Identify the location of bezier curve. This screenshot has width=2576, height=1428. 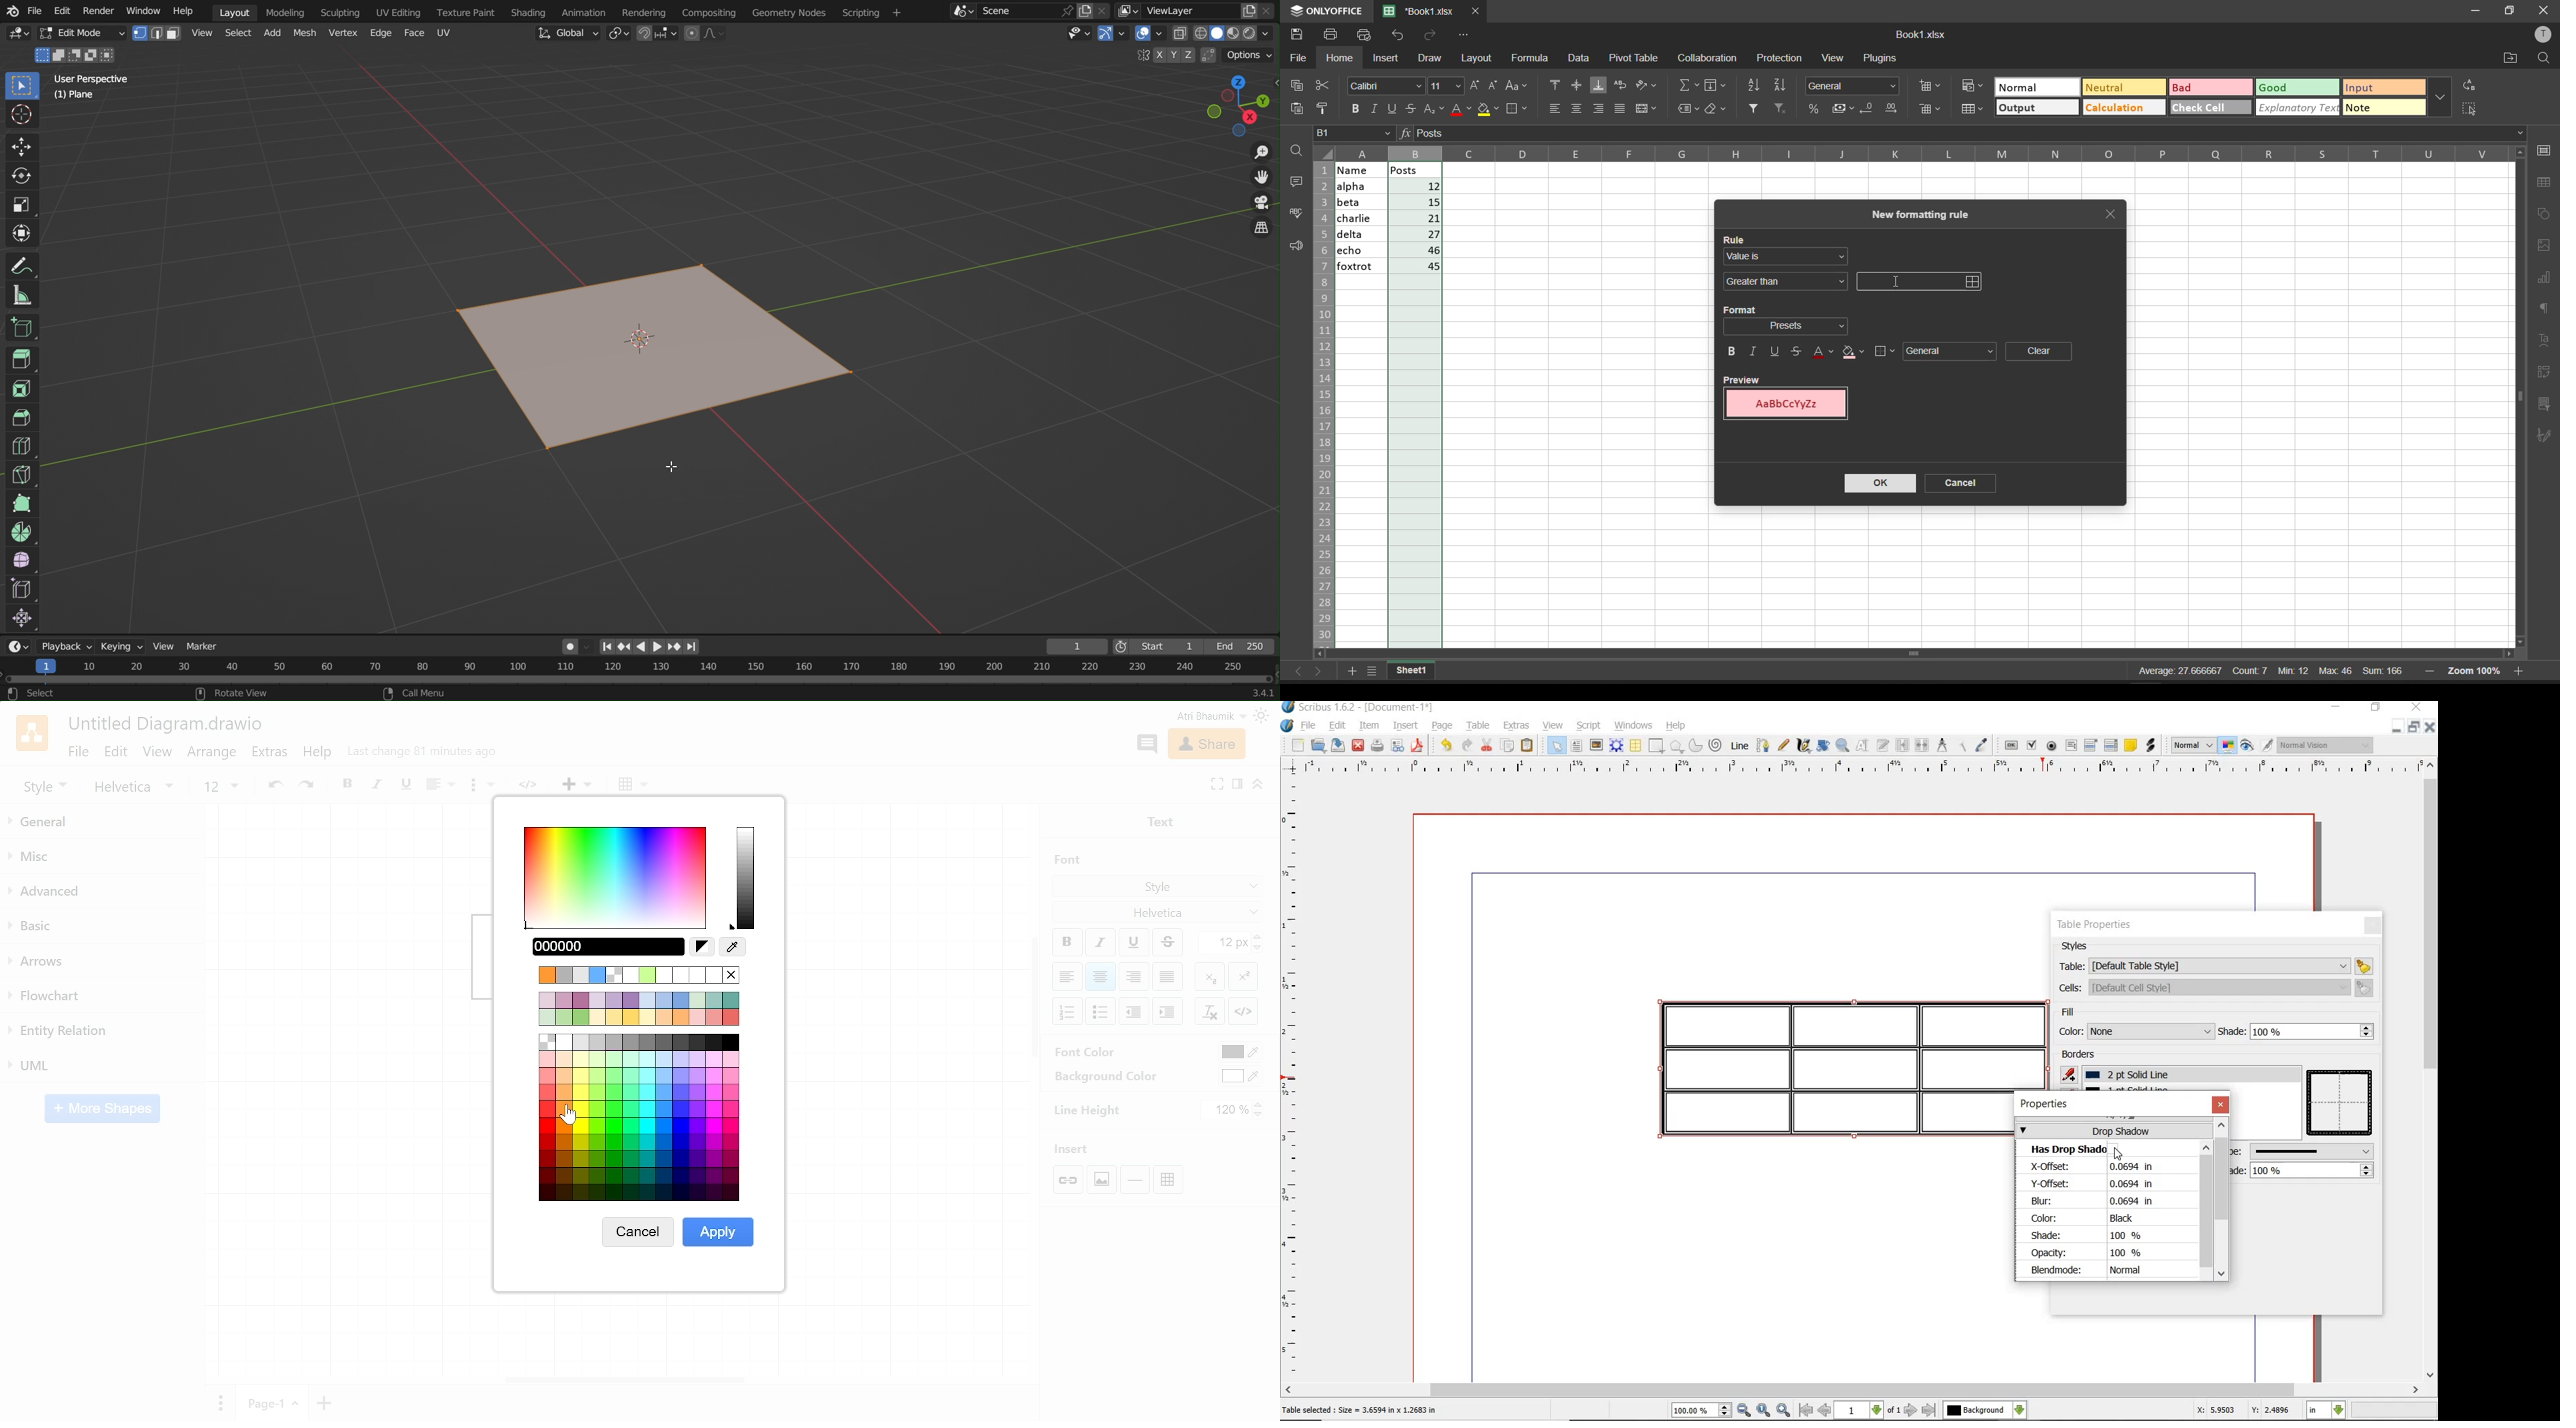
(1763, 747).